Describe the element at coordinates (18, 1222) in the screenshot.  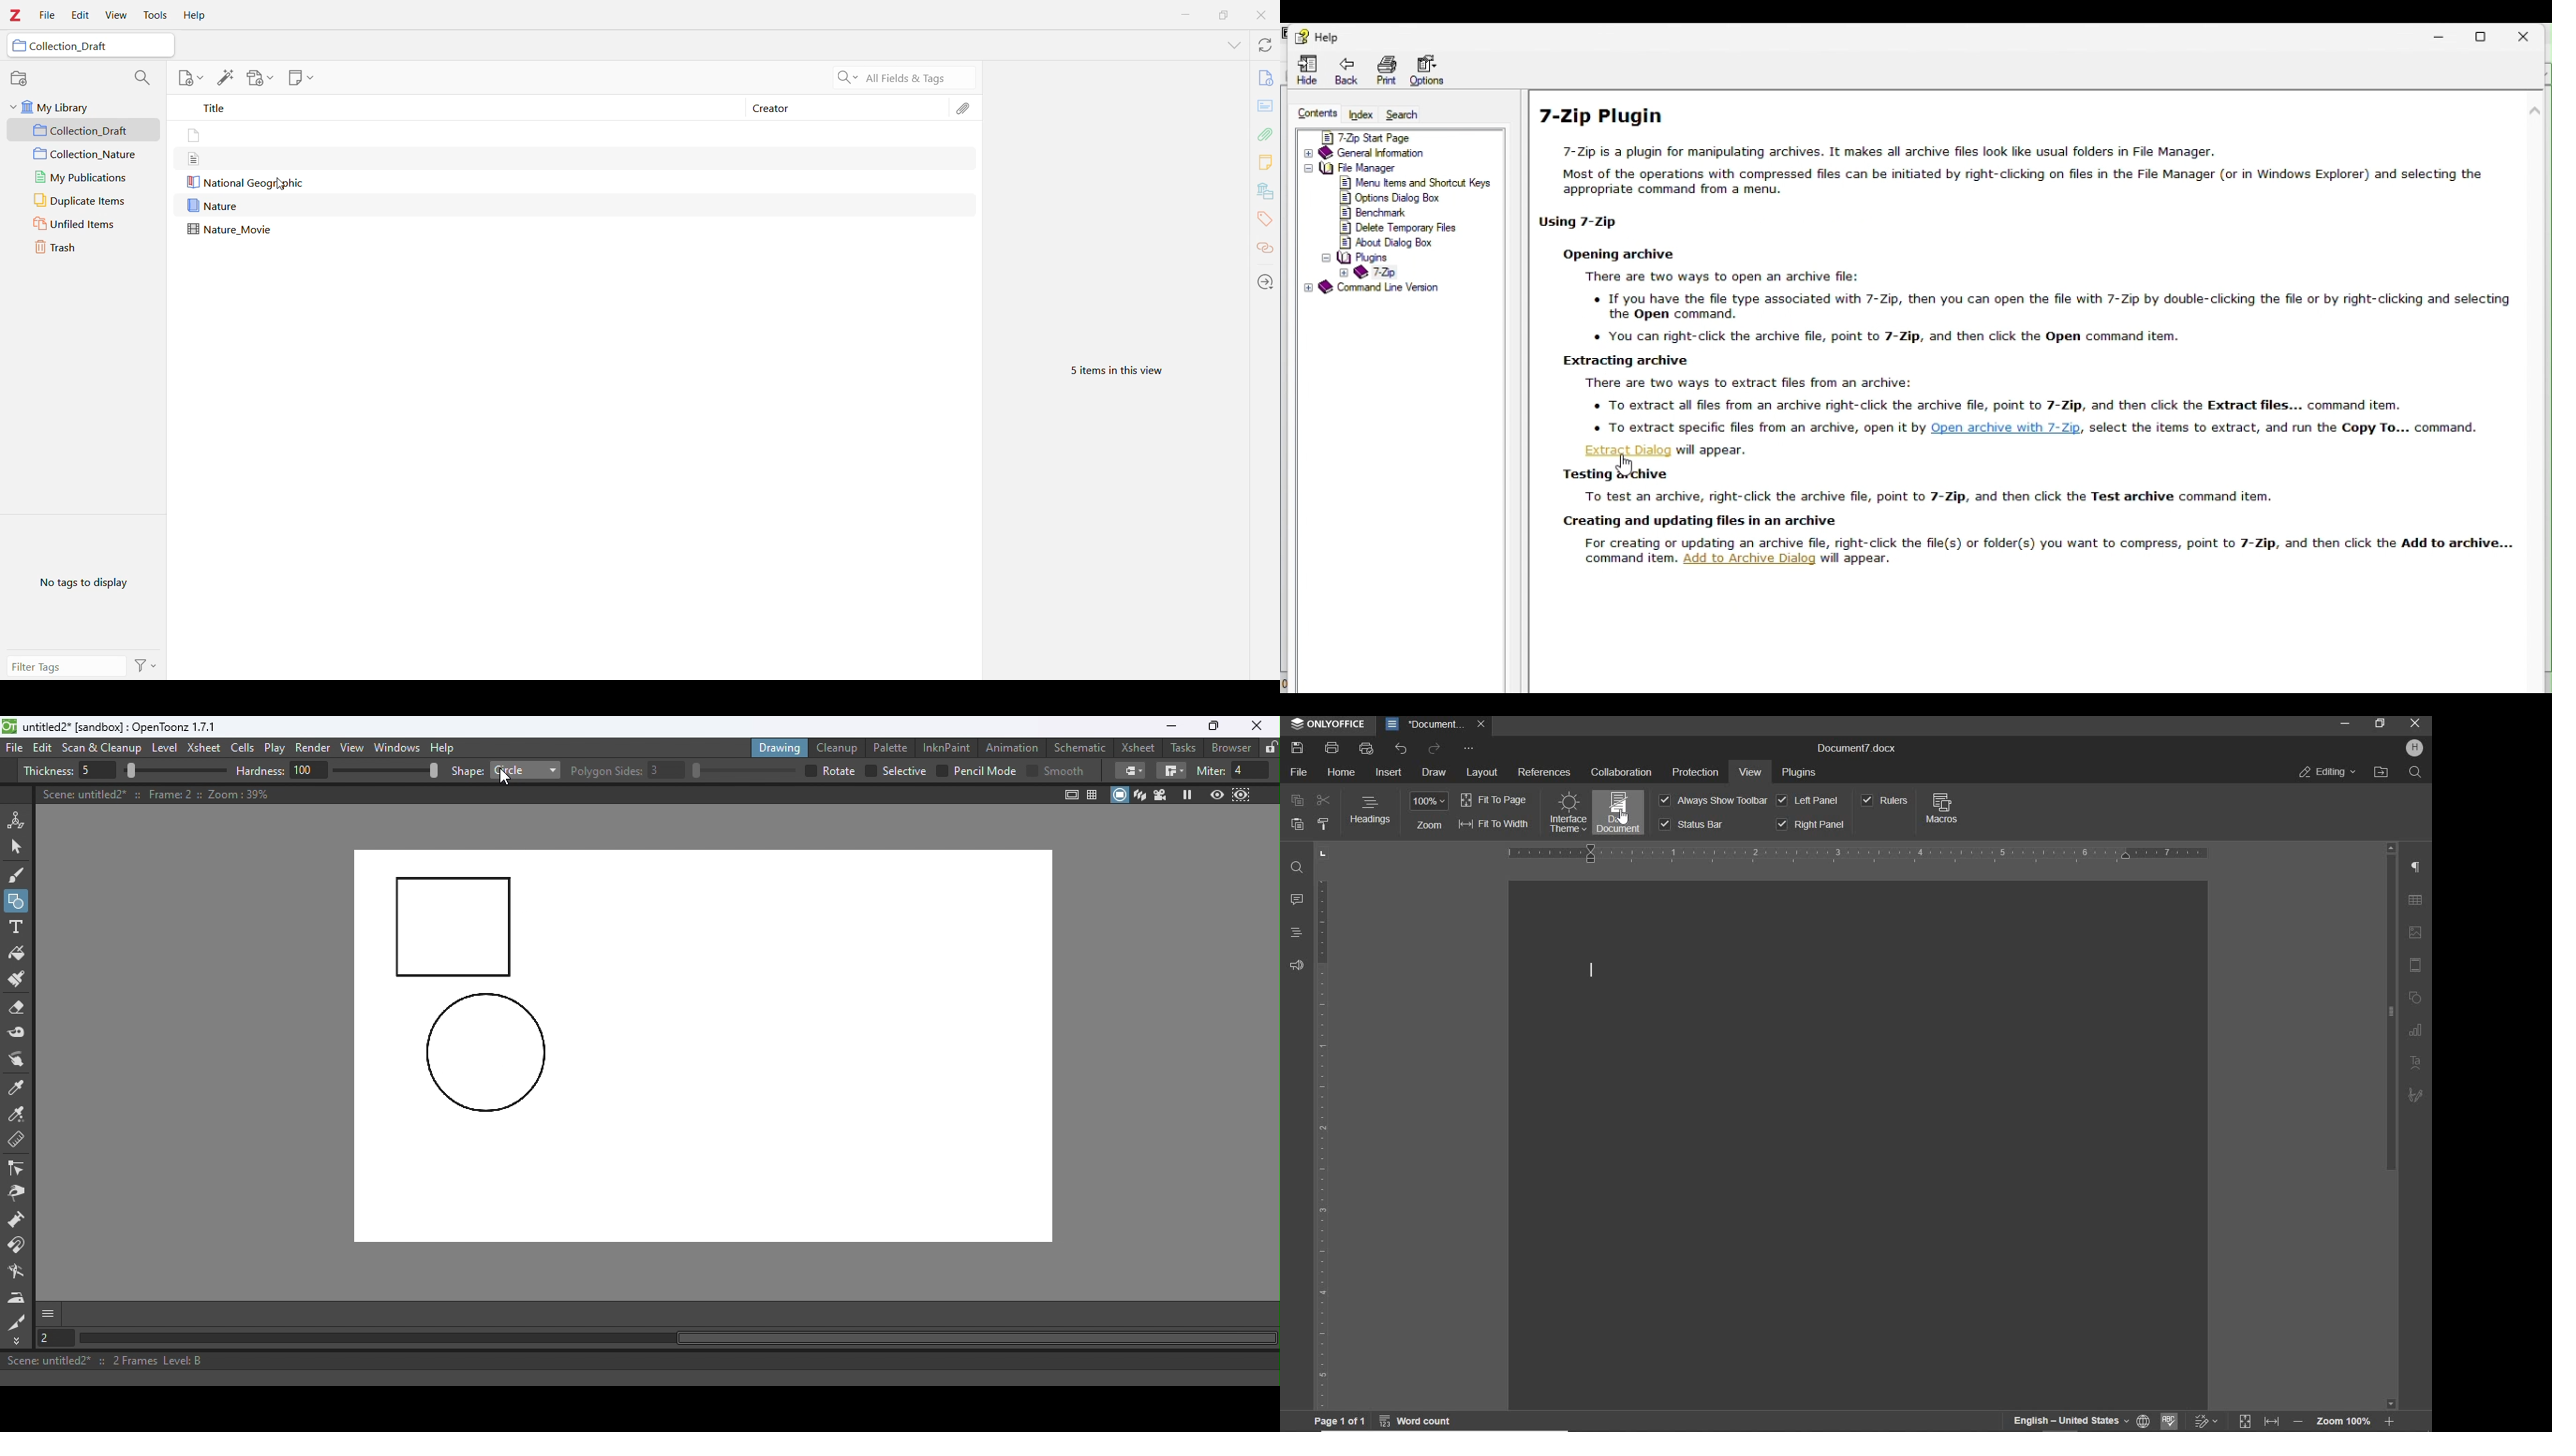
I see `Magnet tool` at that location.